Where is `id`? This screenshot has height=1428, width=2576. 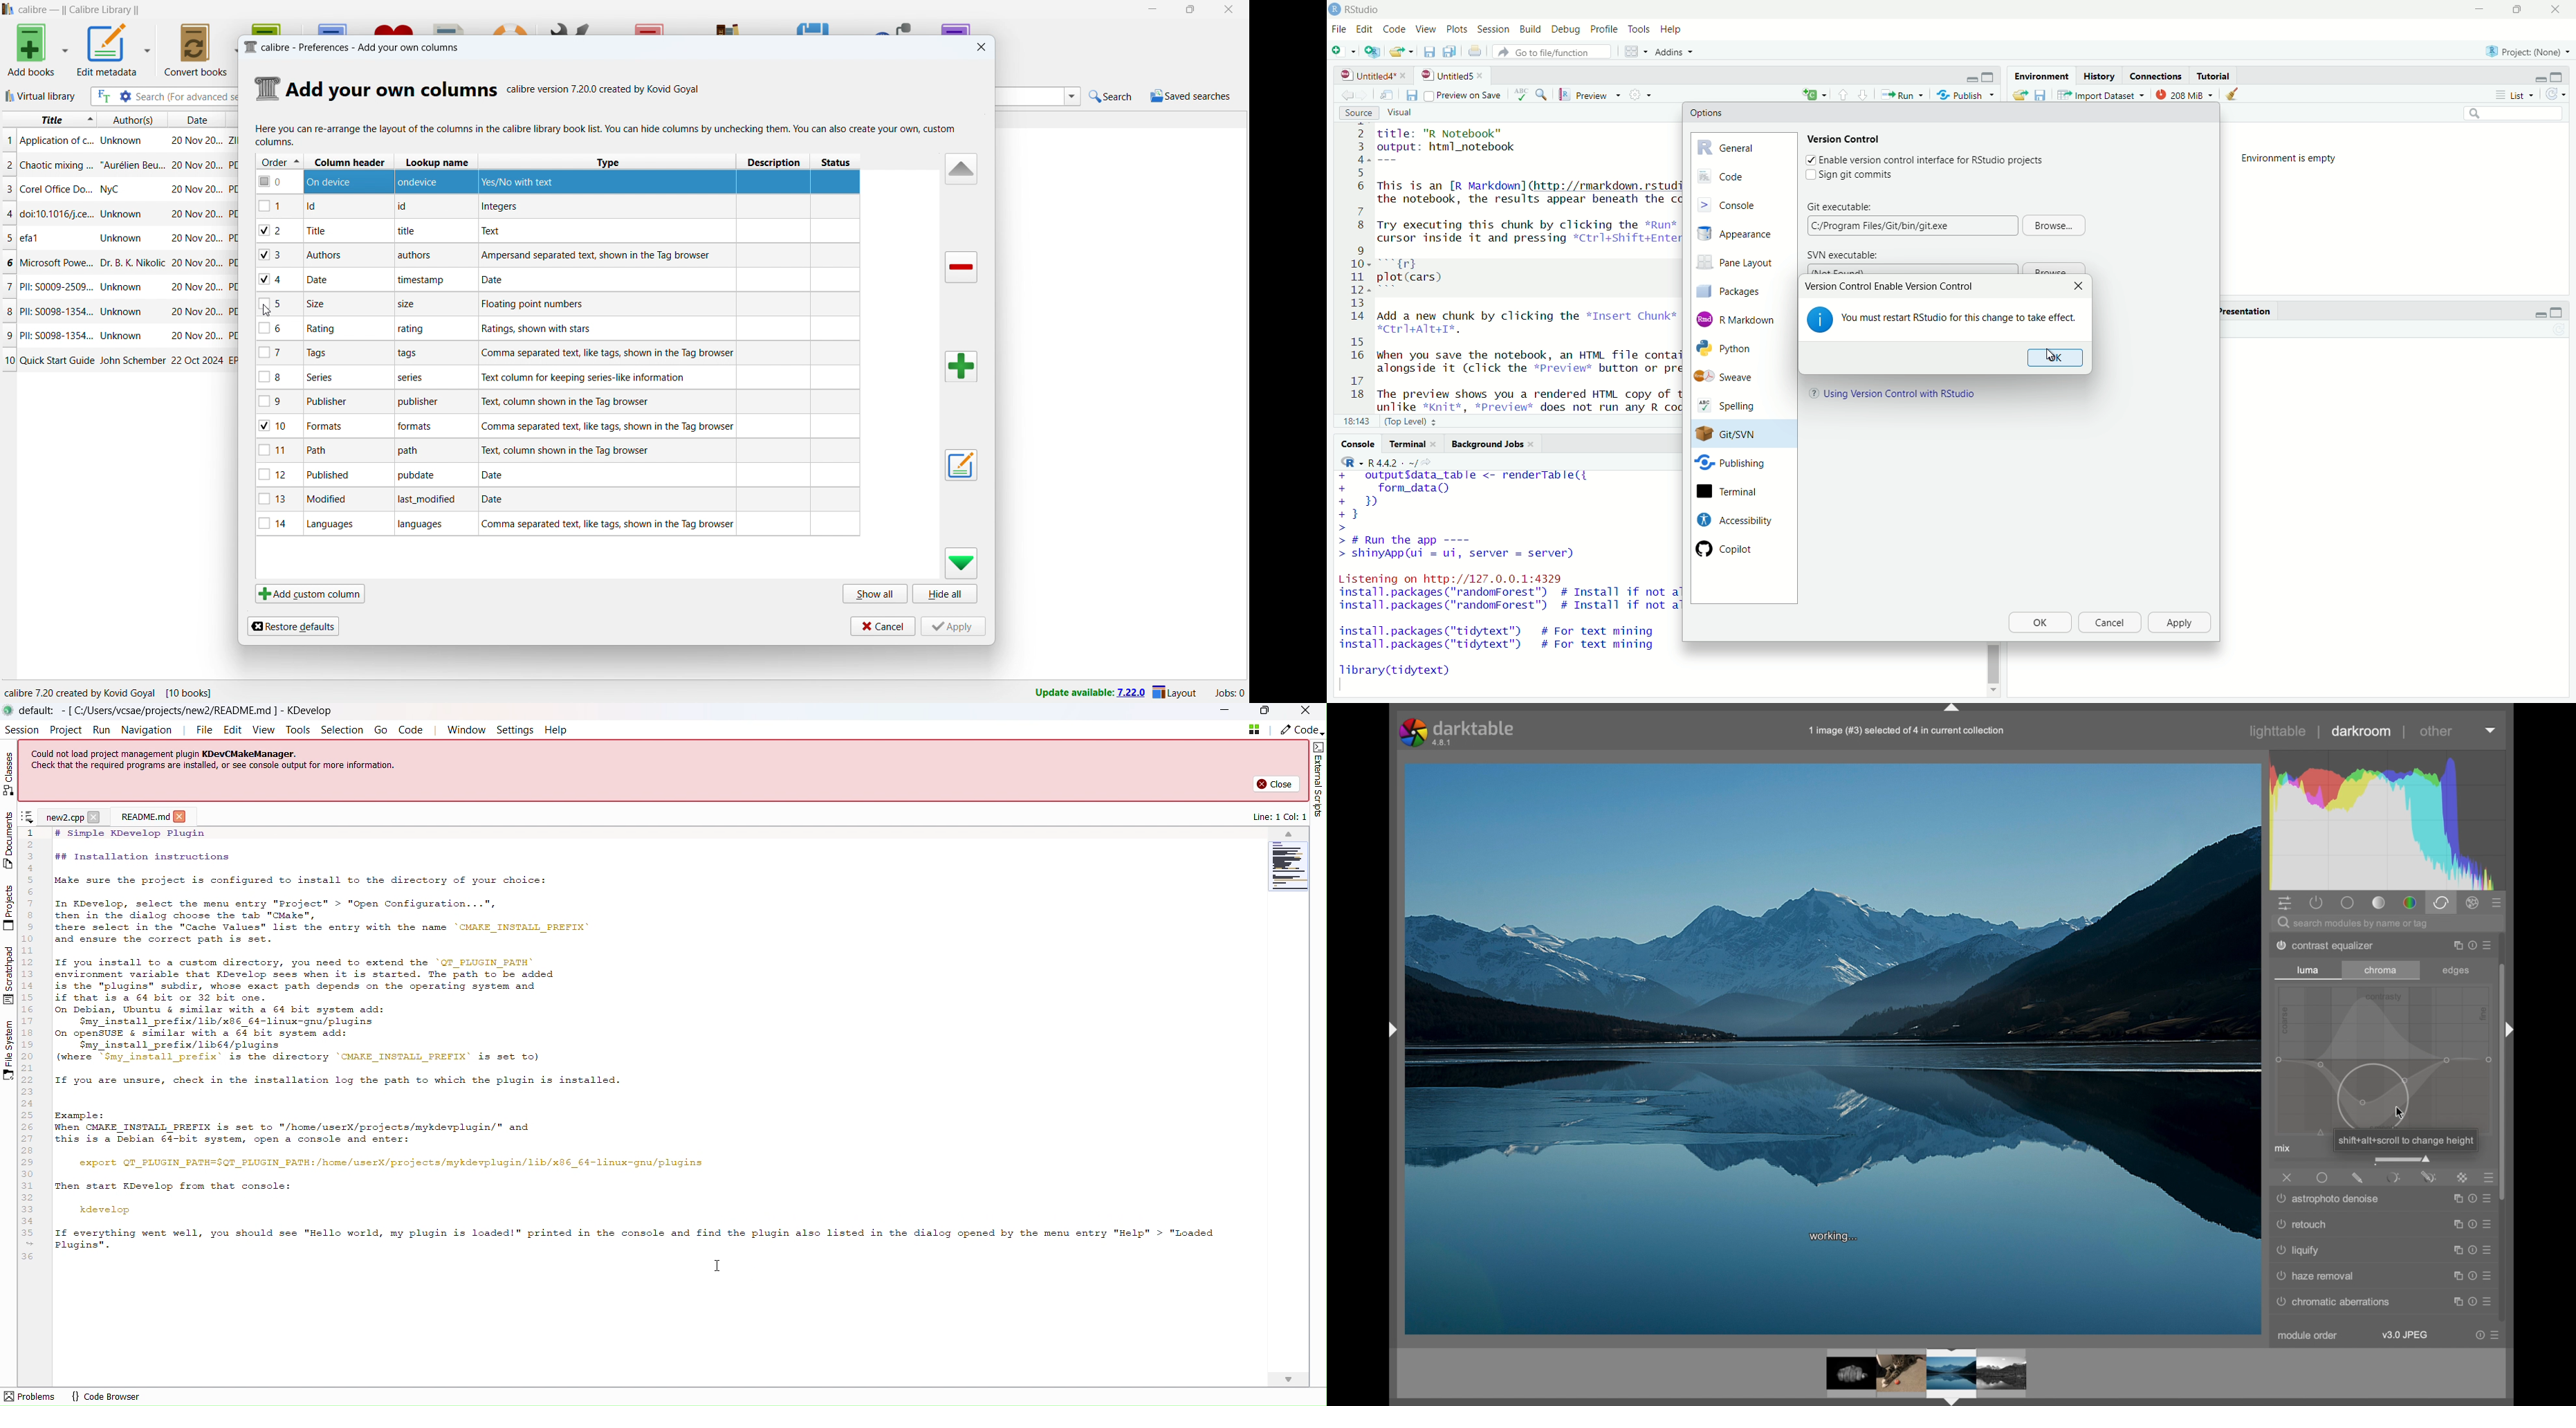
id is located at coordinates (319, 207).